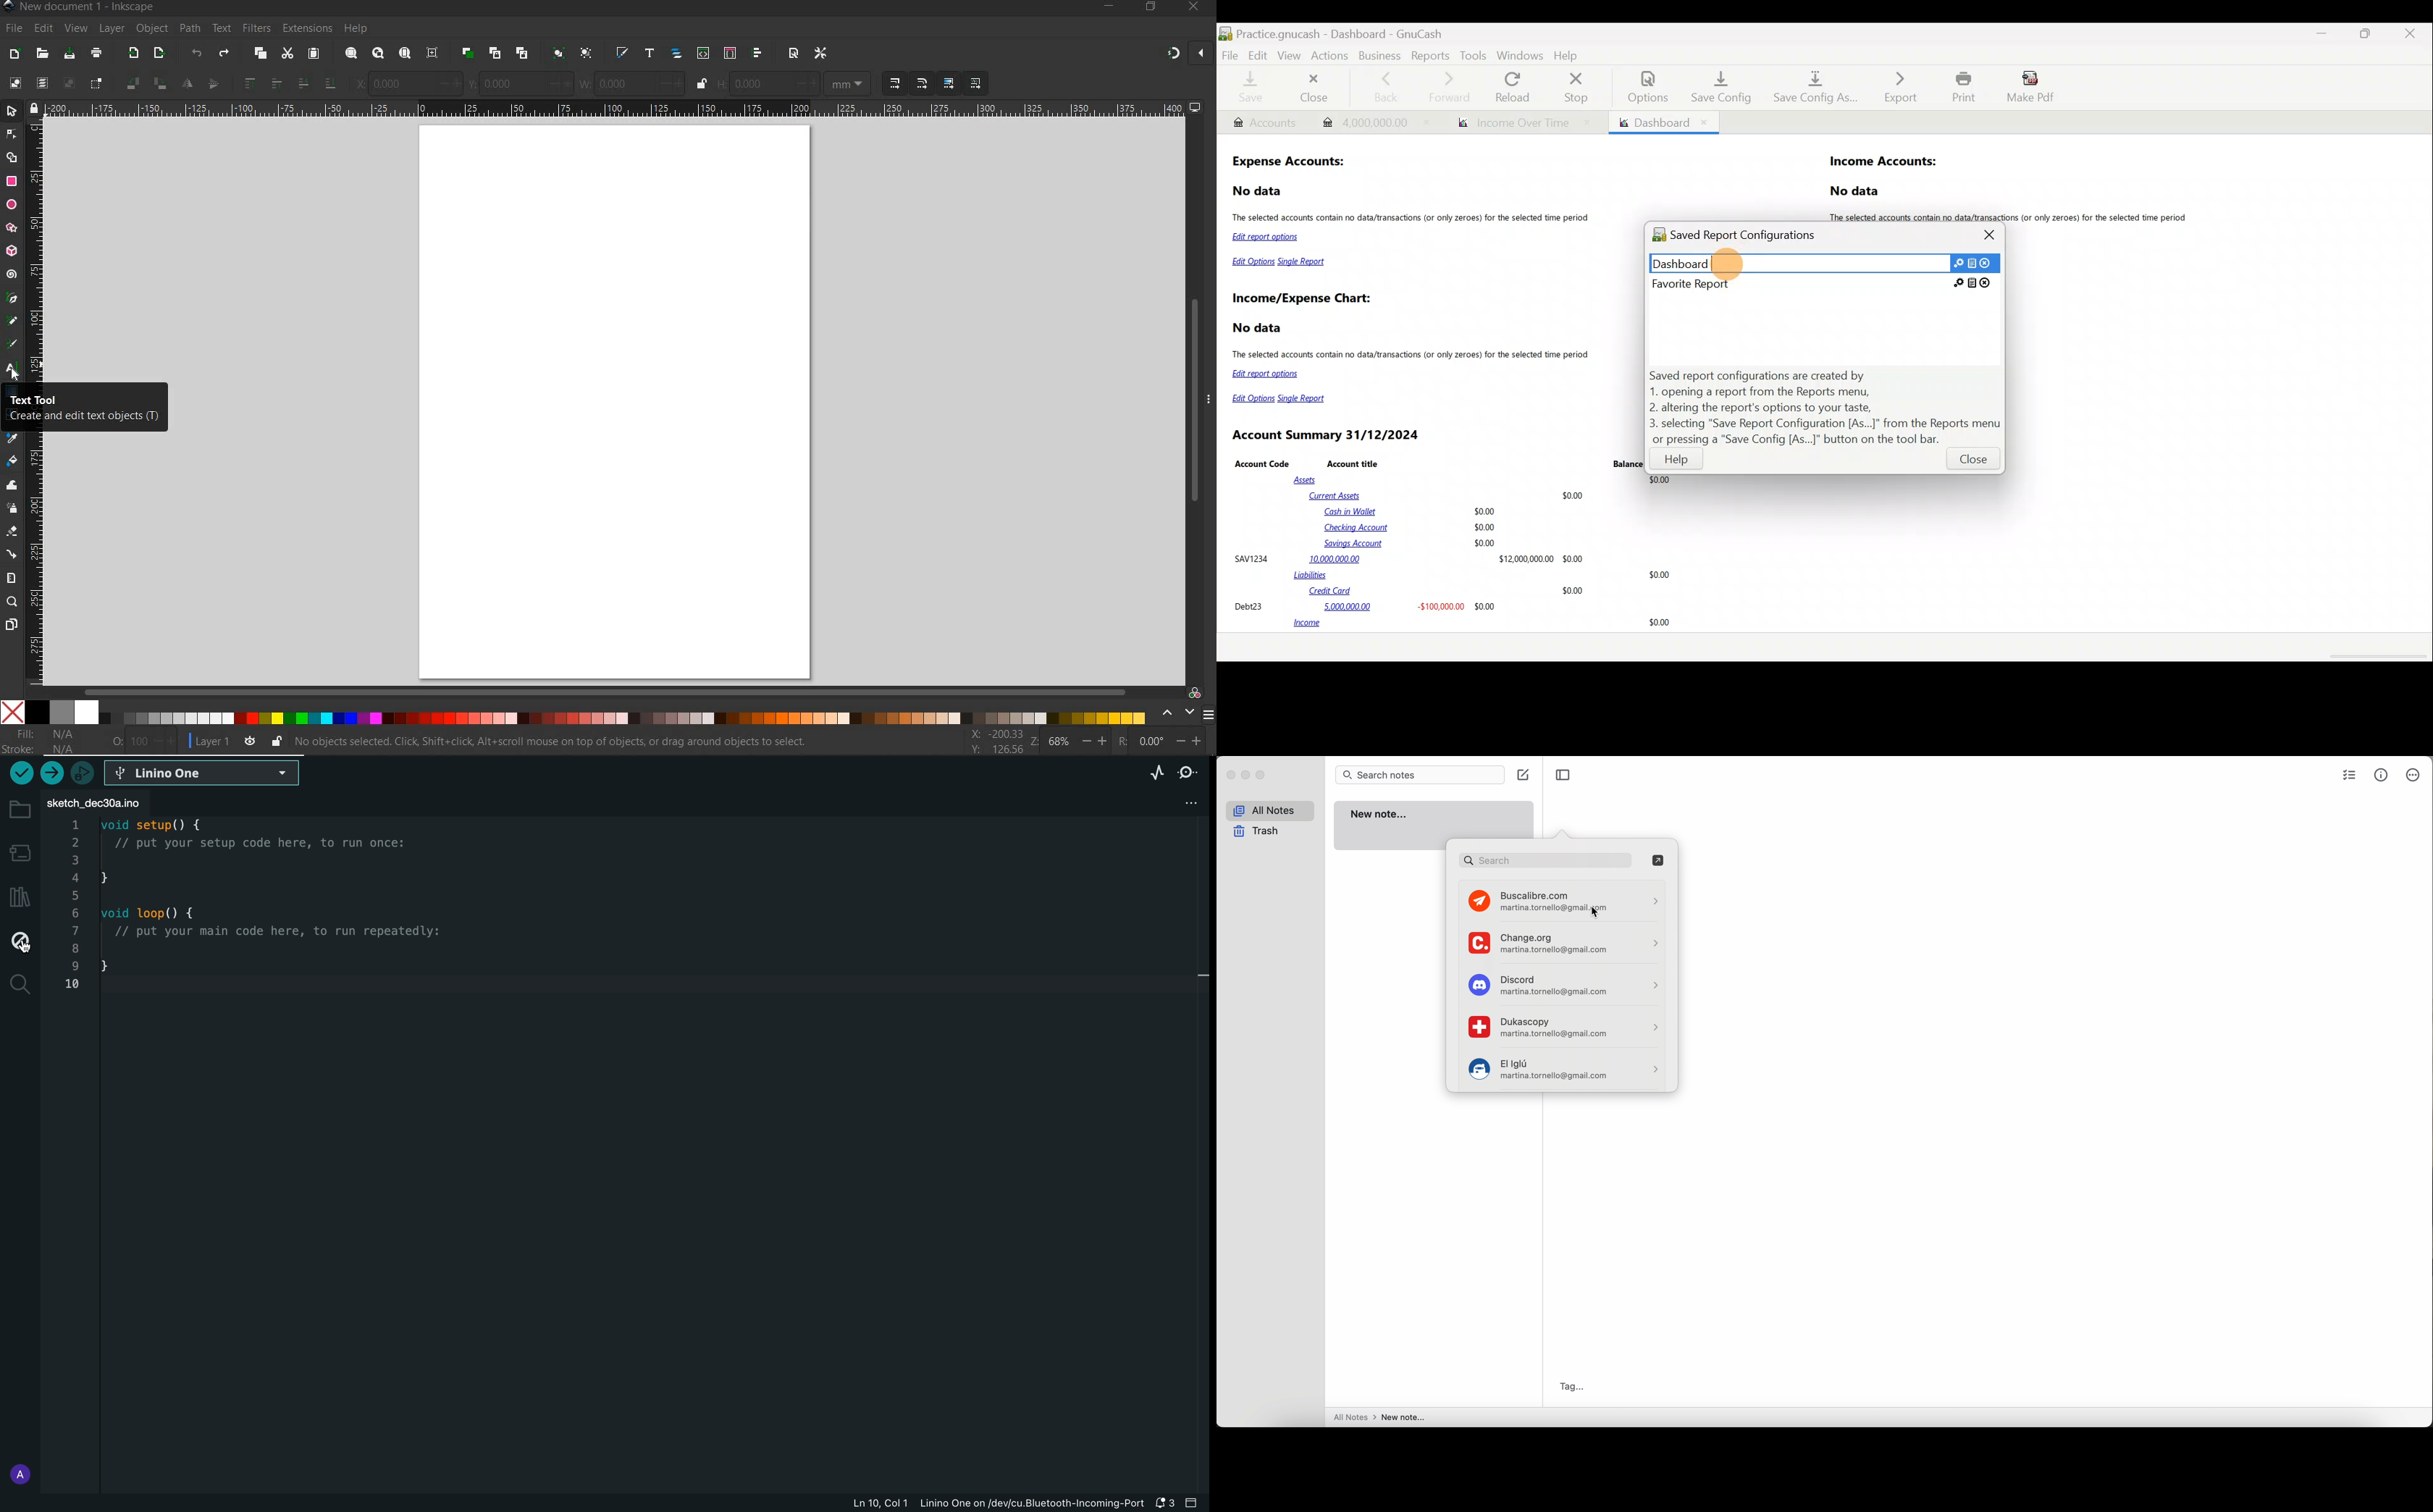 Image resolution: width=2436 pixels, height=1512 pixels. What do you see at coordinates (606, 692) in the screenshot?
I see `scrollbar` at bounding box center [606, 692].